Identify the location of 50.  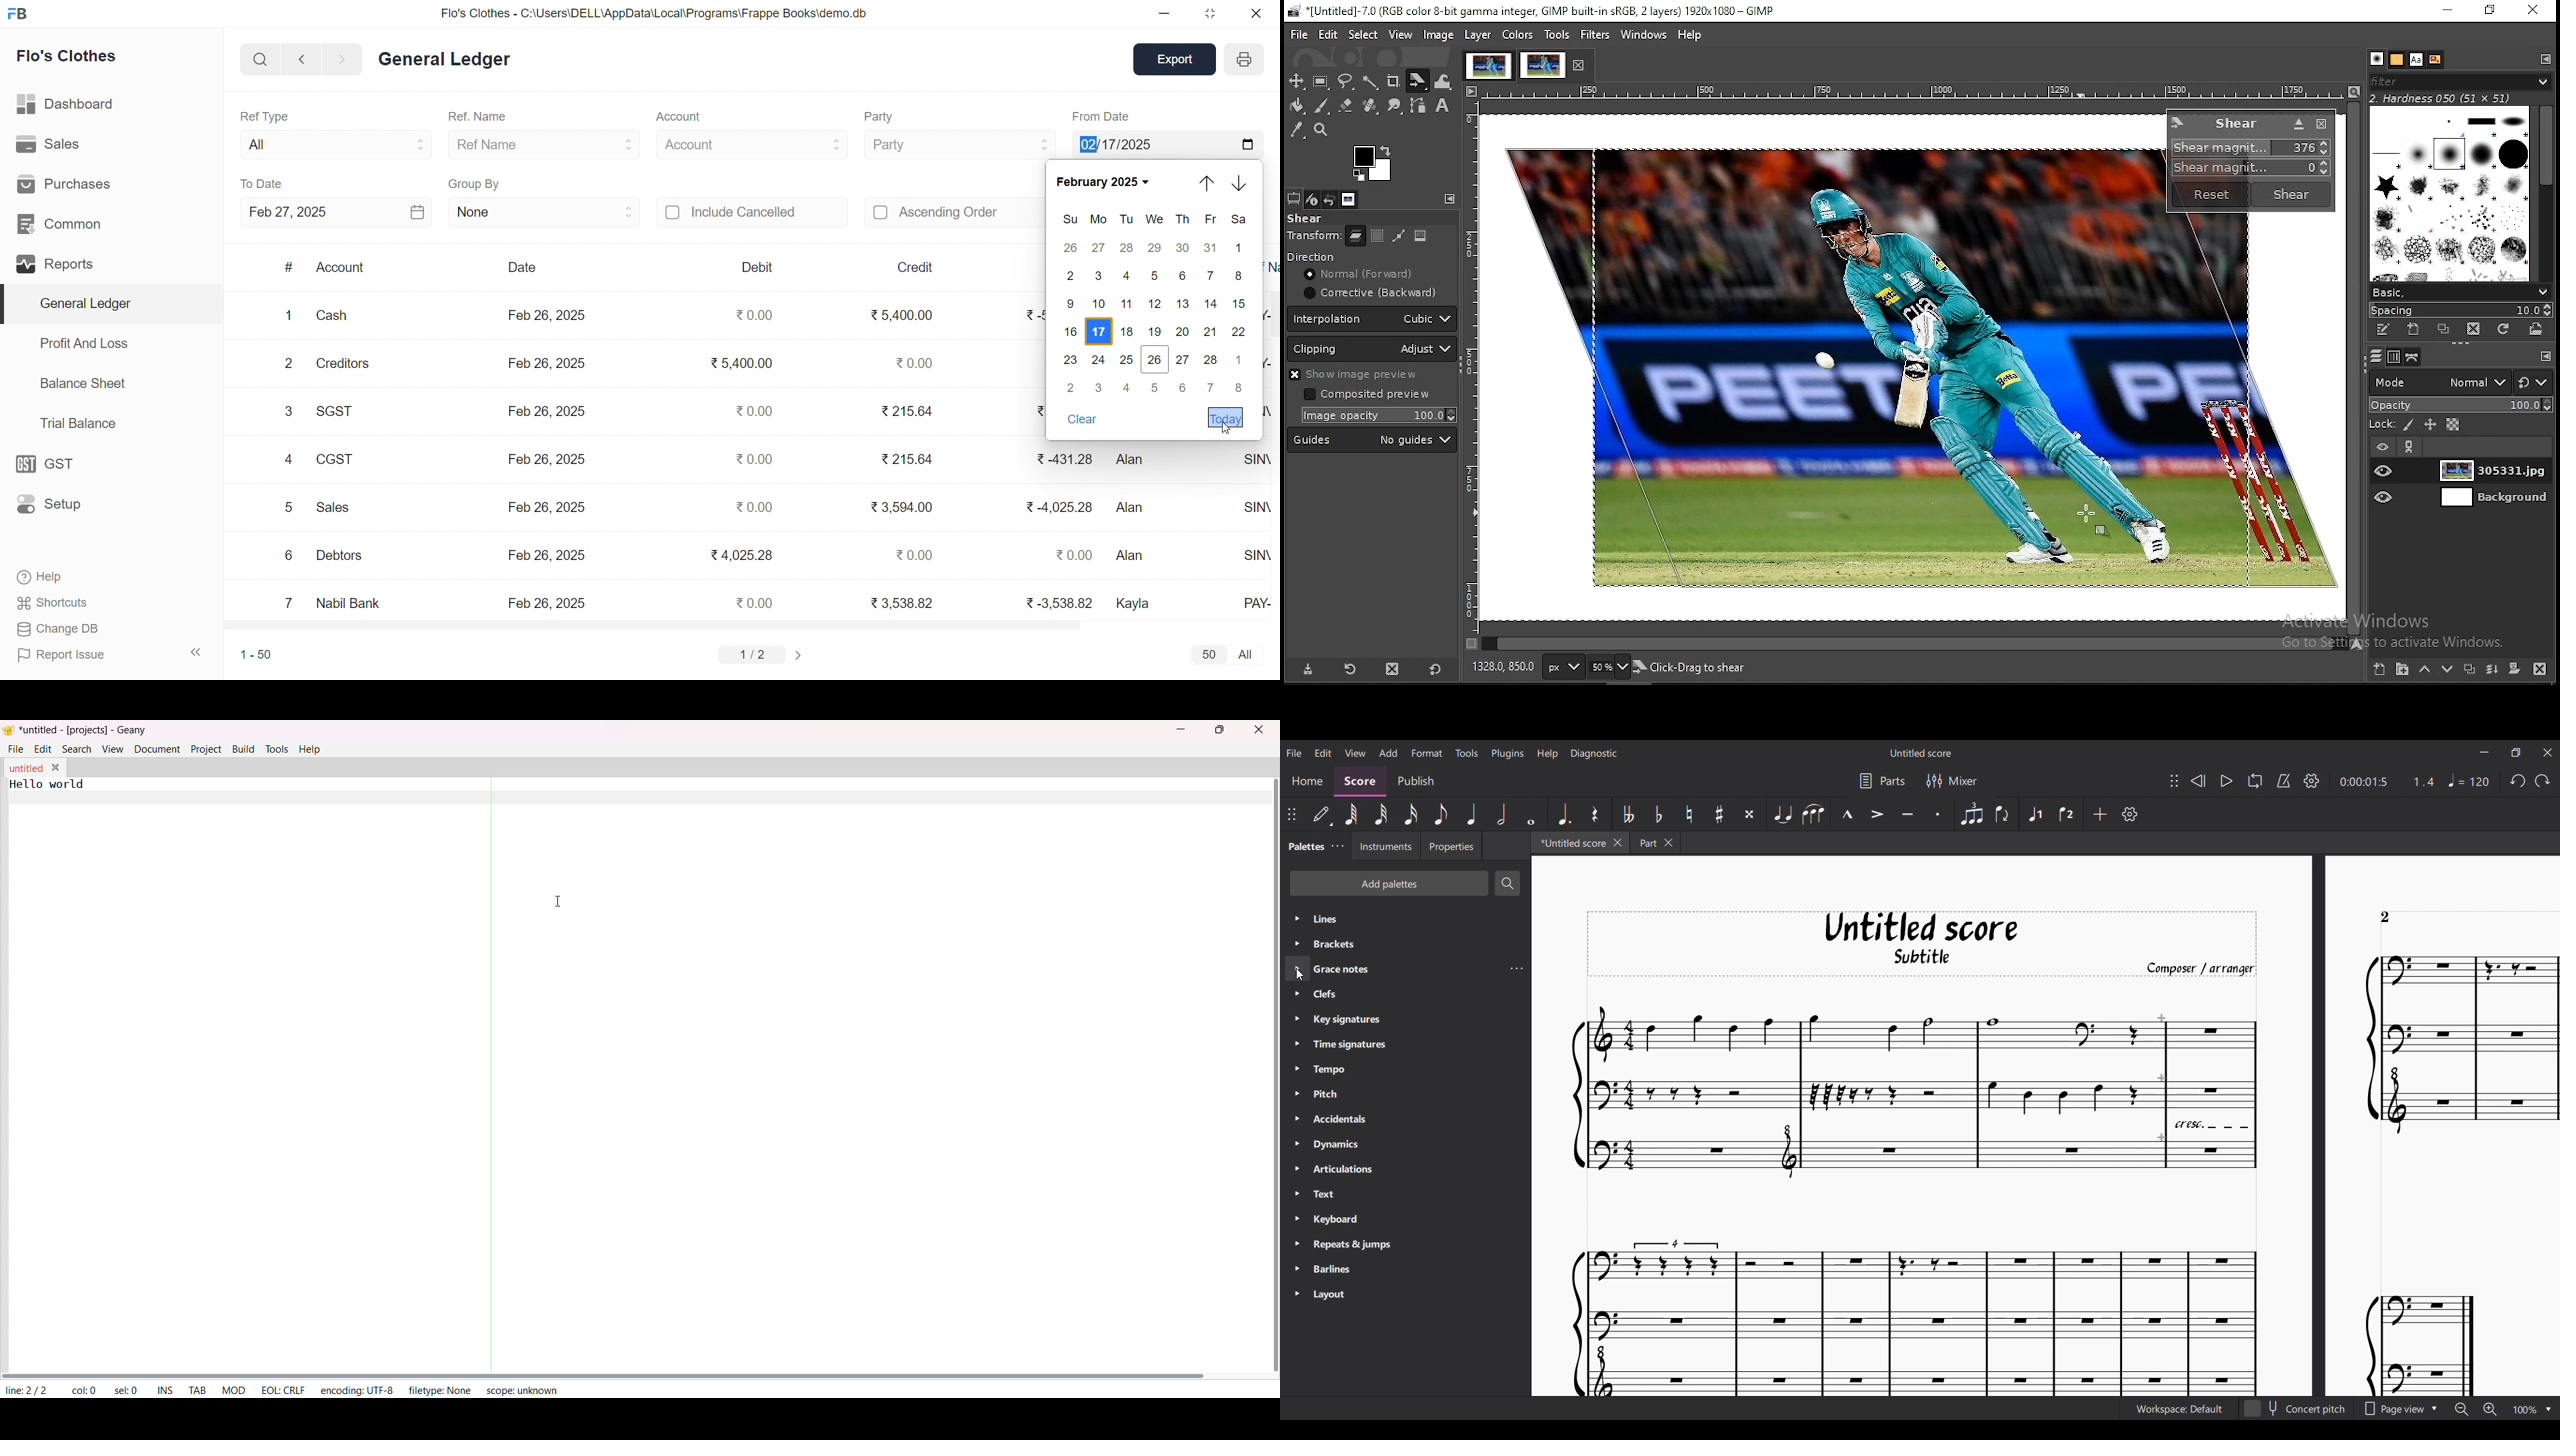
(1208, 654).